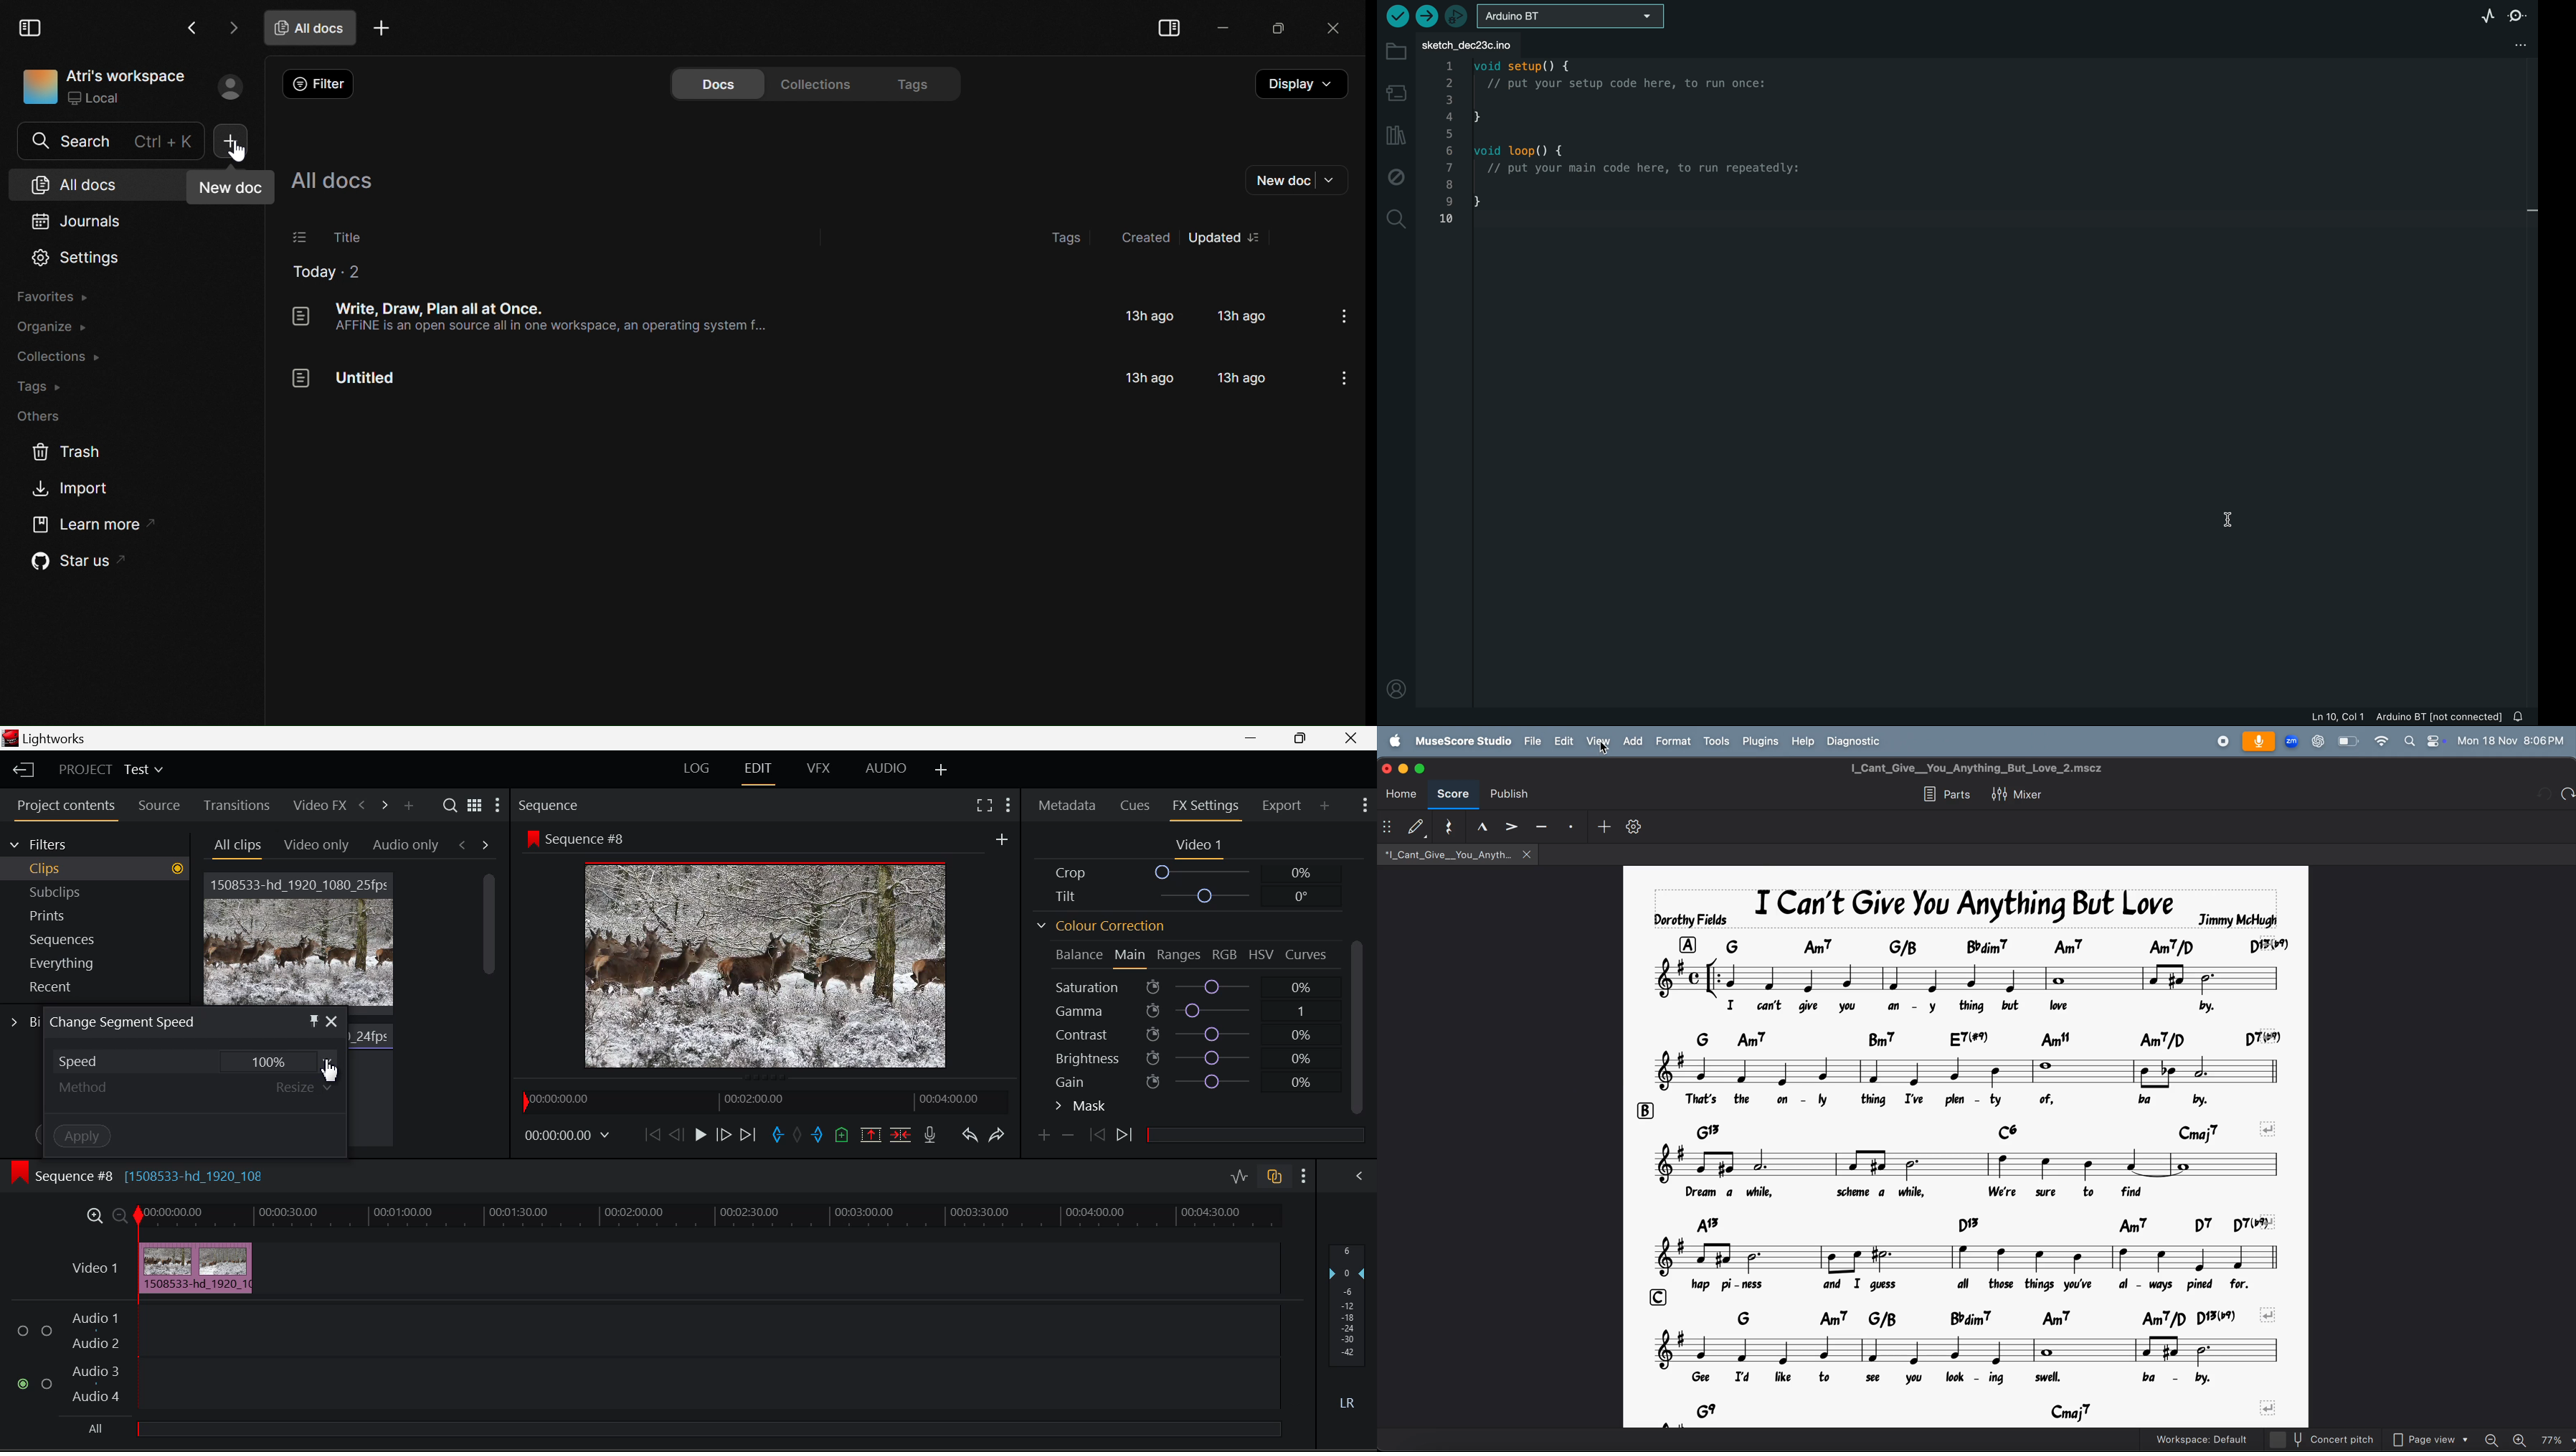  I want to click on home, so click(1402, 795).